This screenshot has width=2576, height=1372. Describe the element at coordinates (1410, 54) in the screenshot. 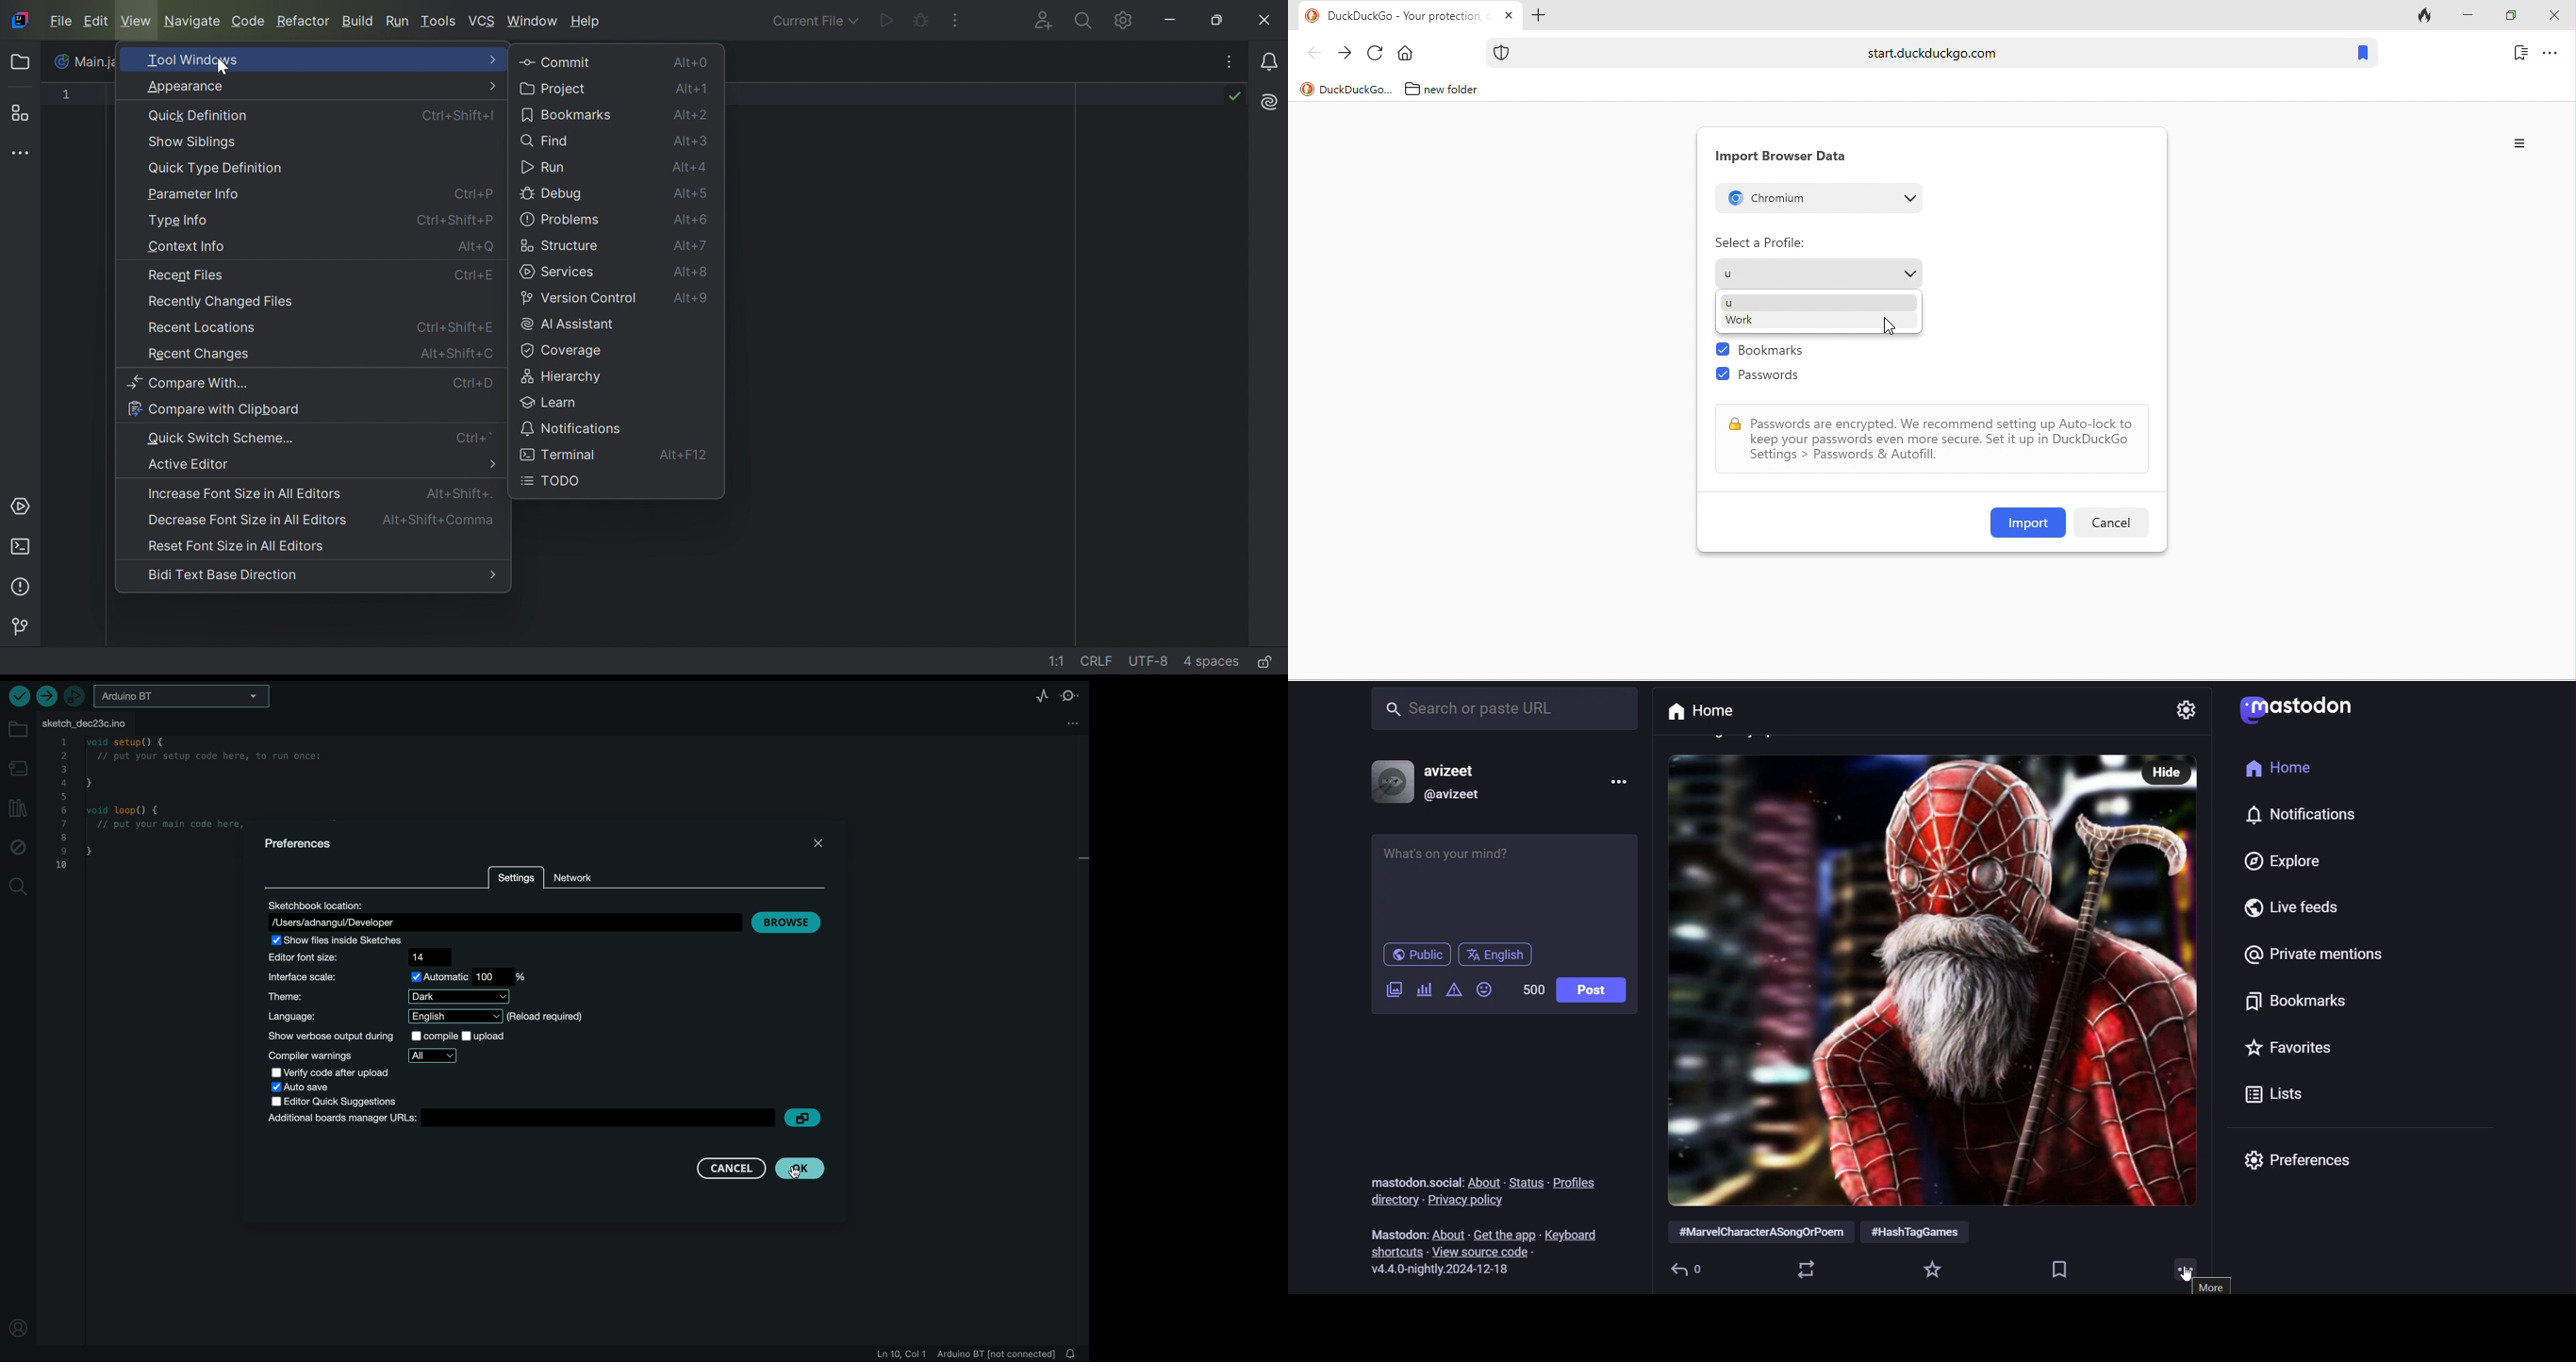

I see `home` at that location.